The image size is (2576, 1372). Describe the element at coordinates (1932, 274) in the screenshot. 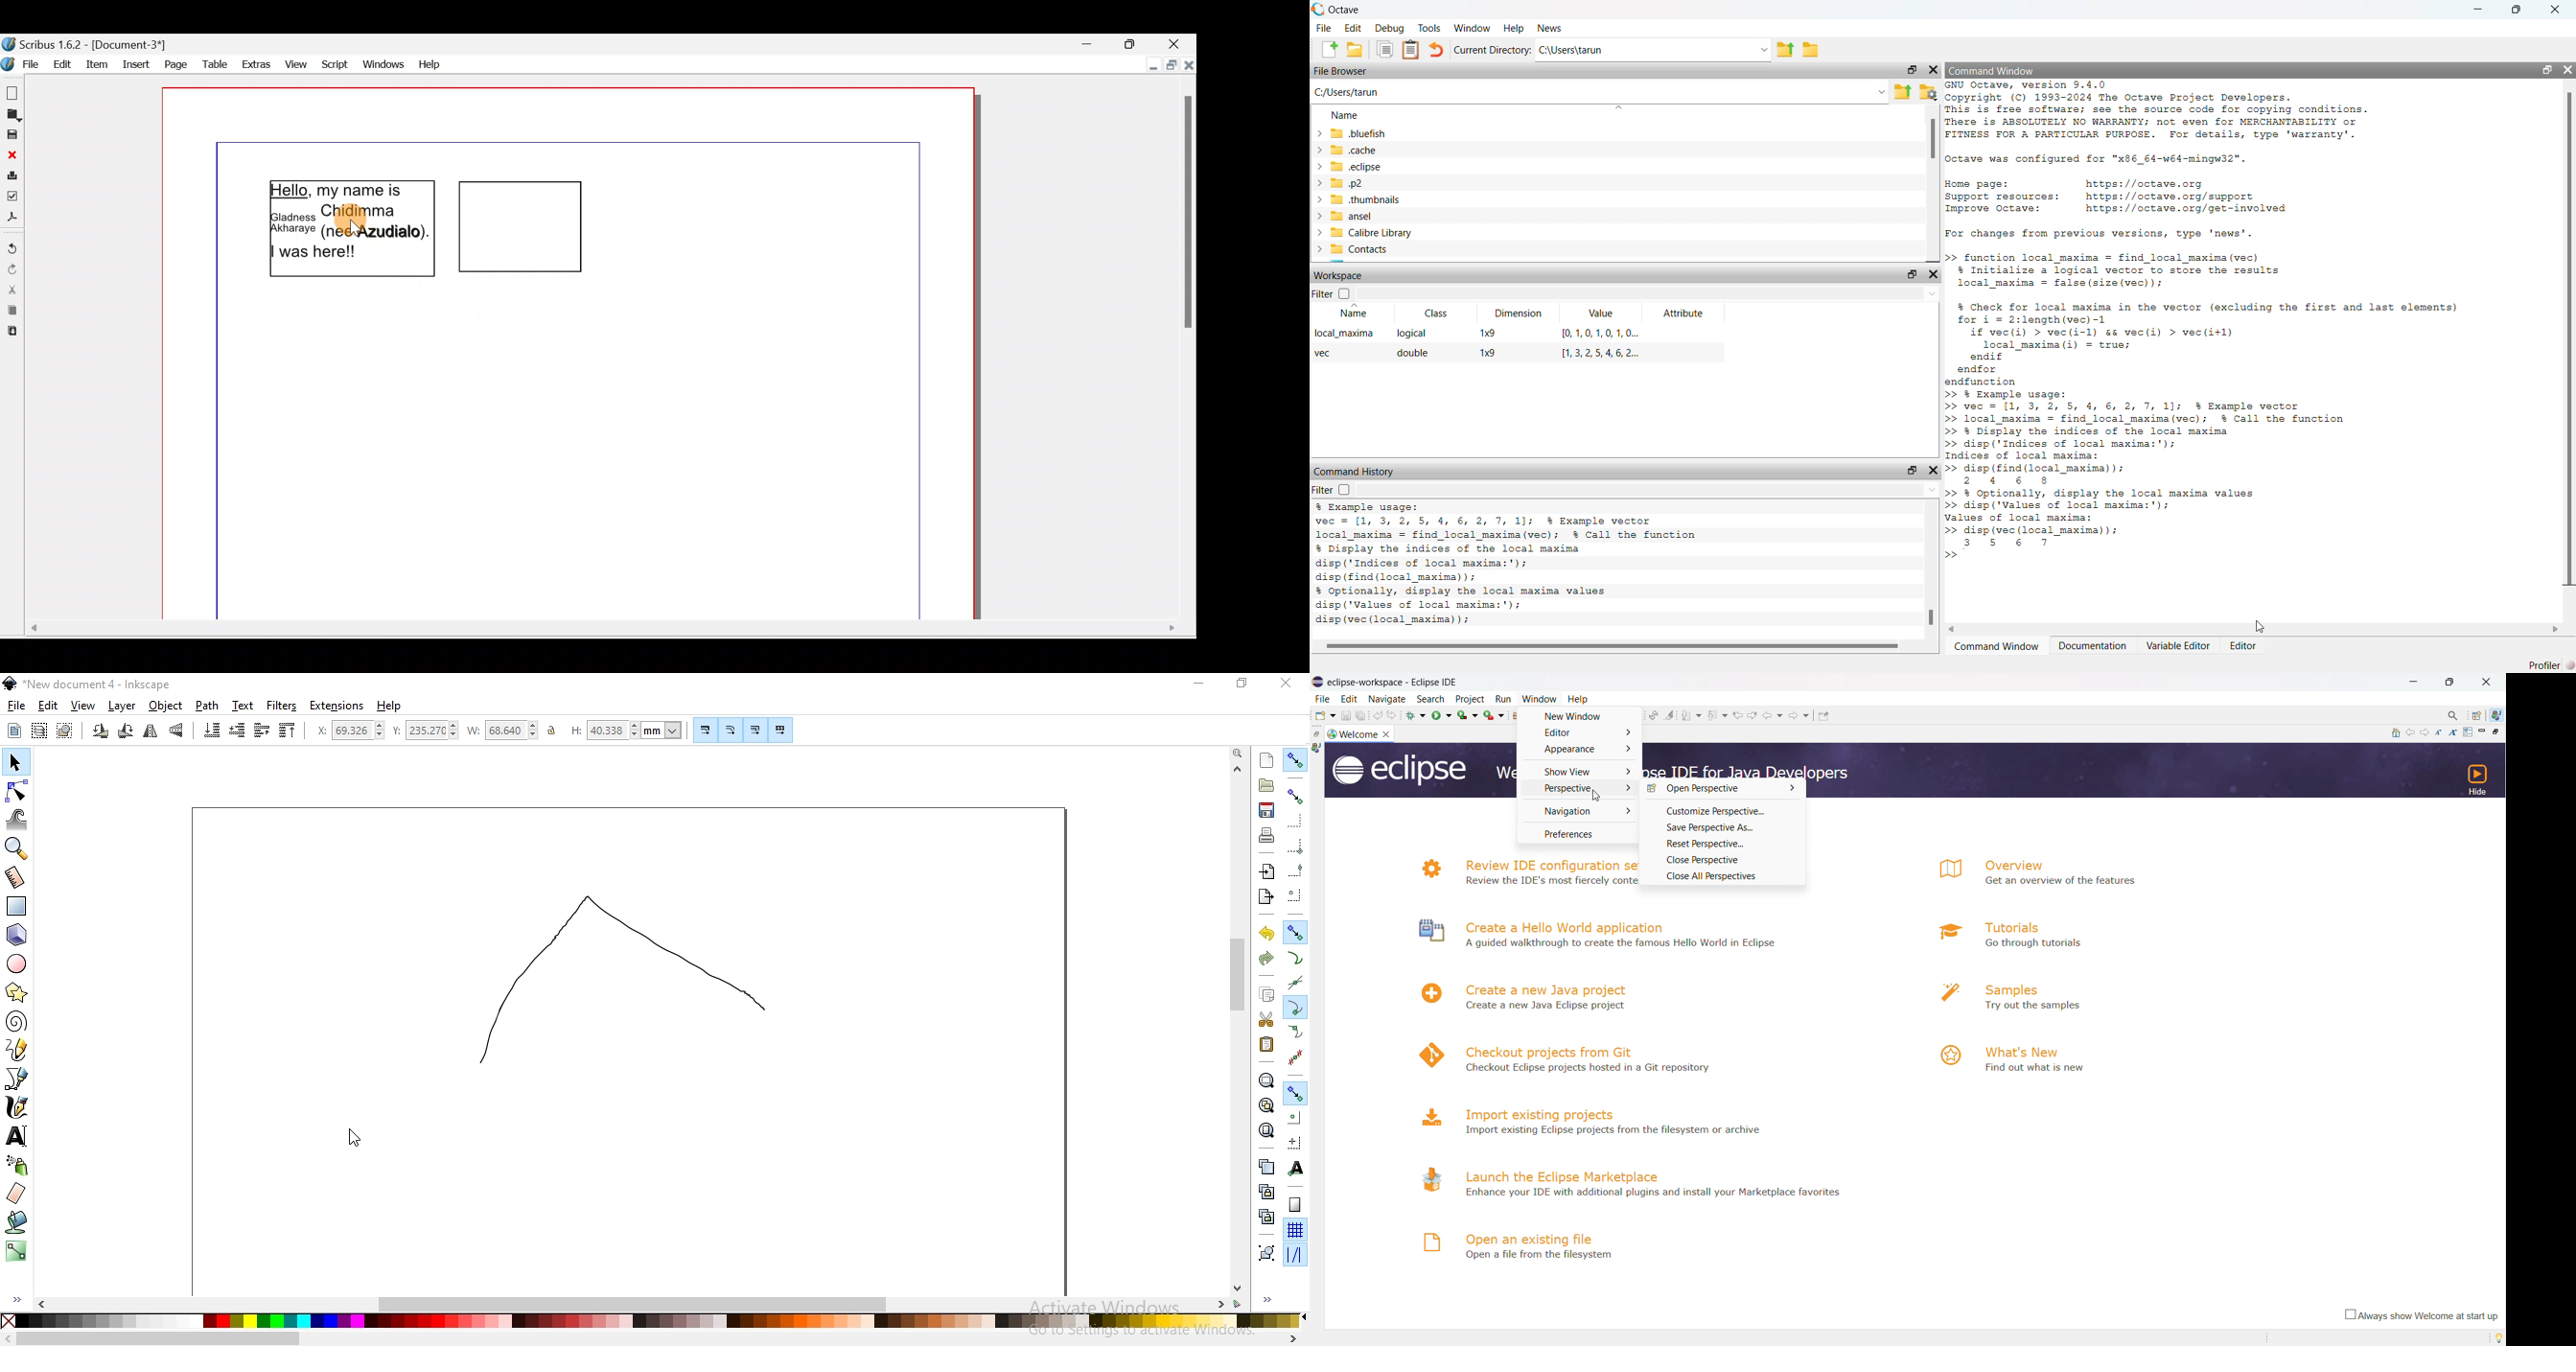

I see `Hide Widget` at that location.